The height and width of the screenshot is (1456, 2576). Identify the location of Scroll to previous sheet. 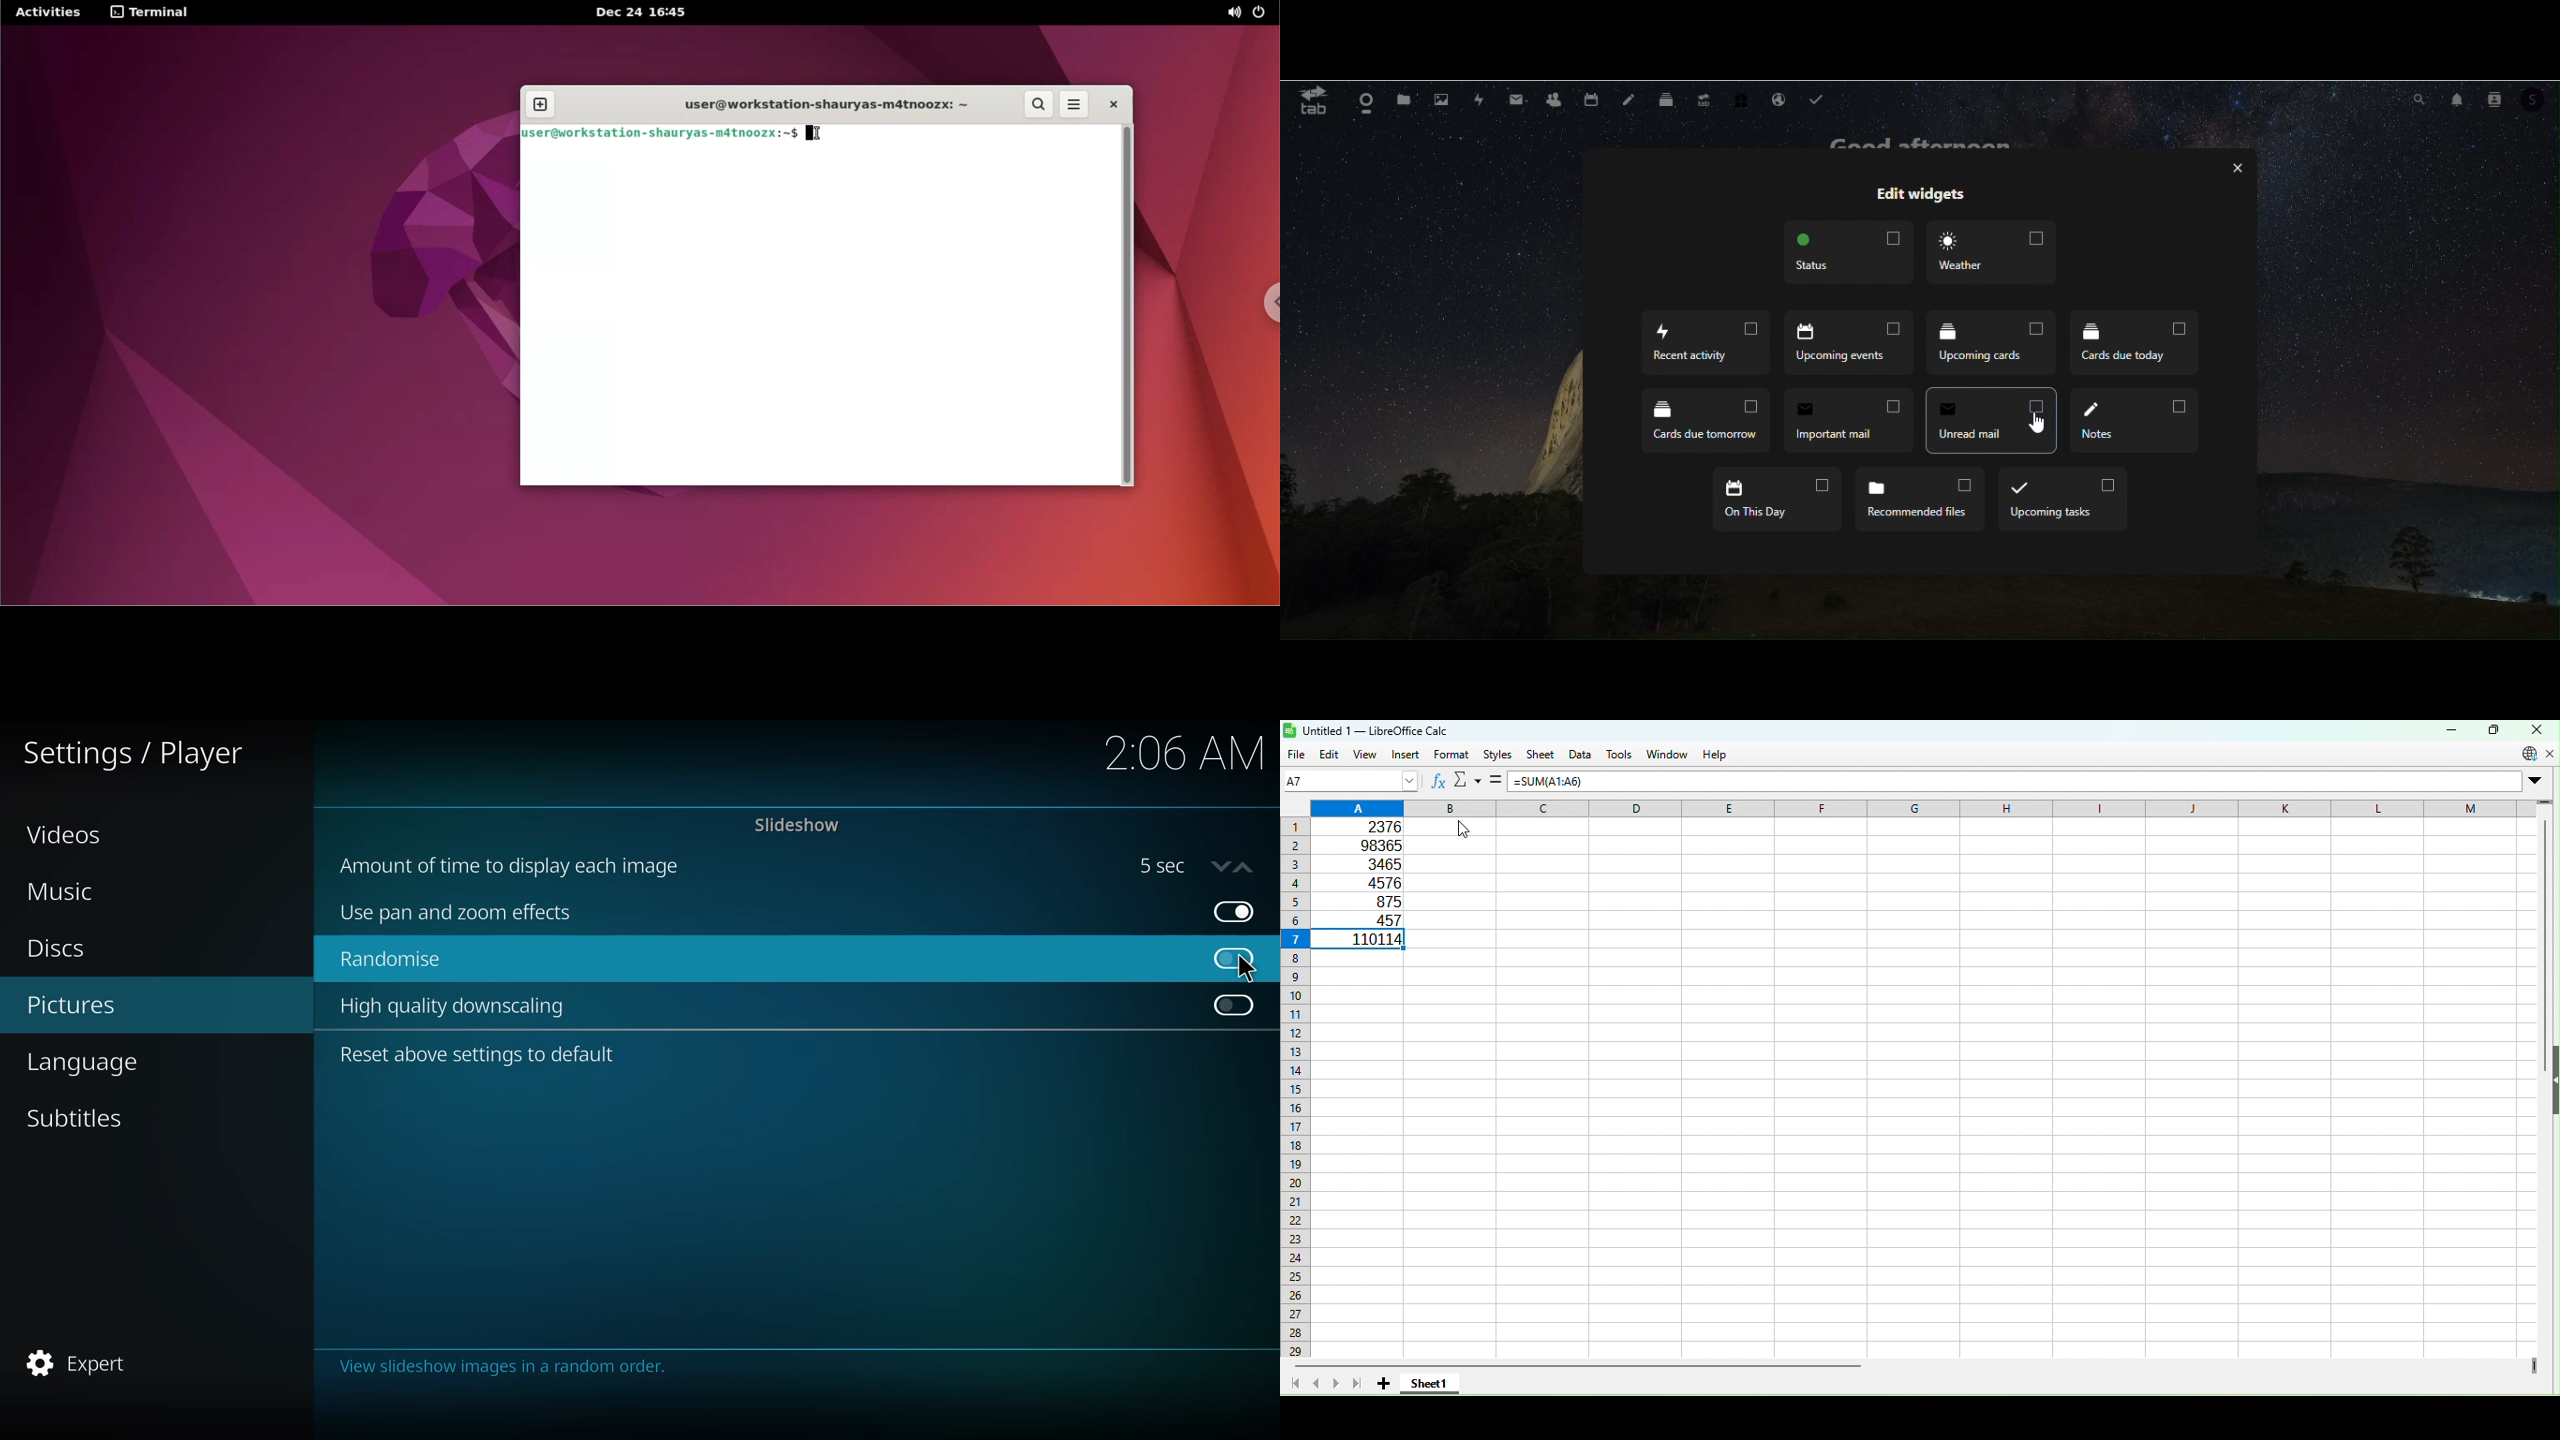
(1315, 1385).